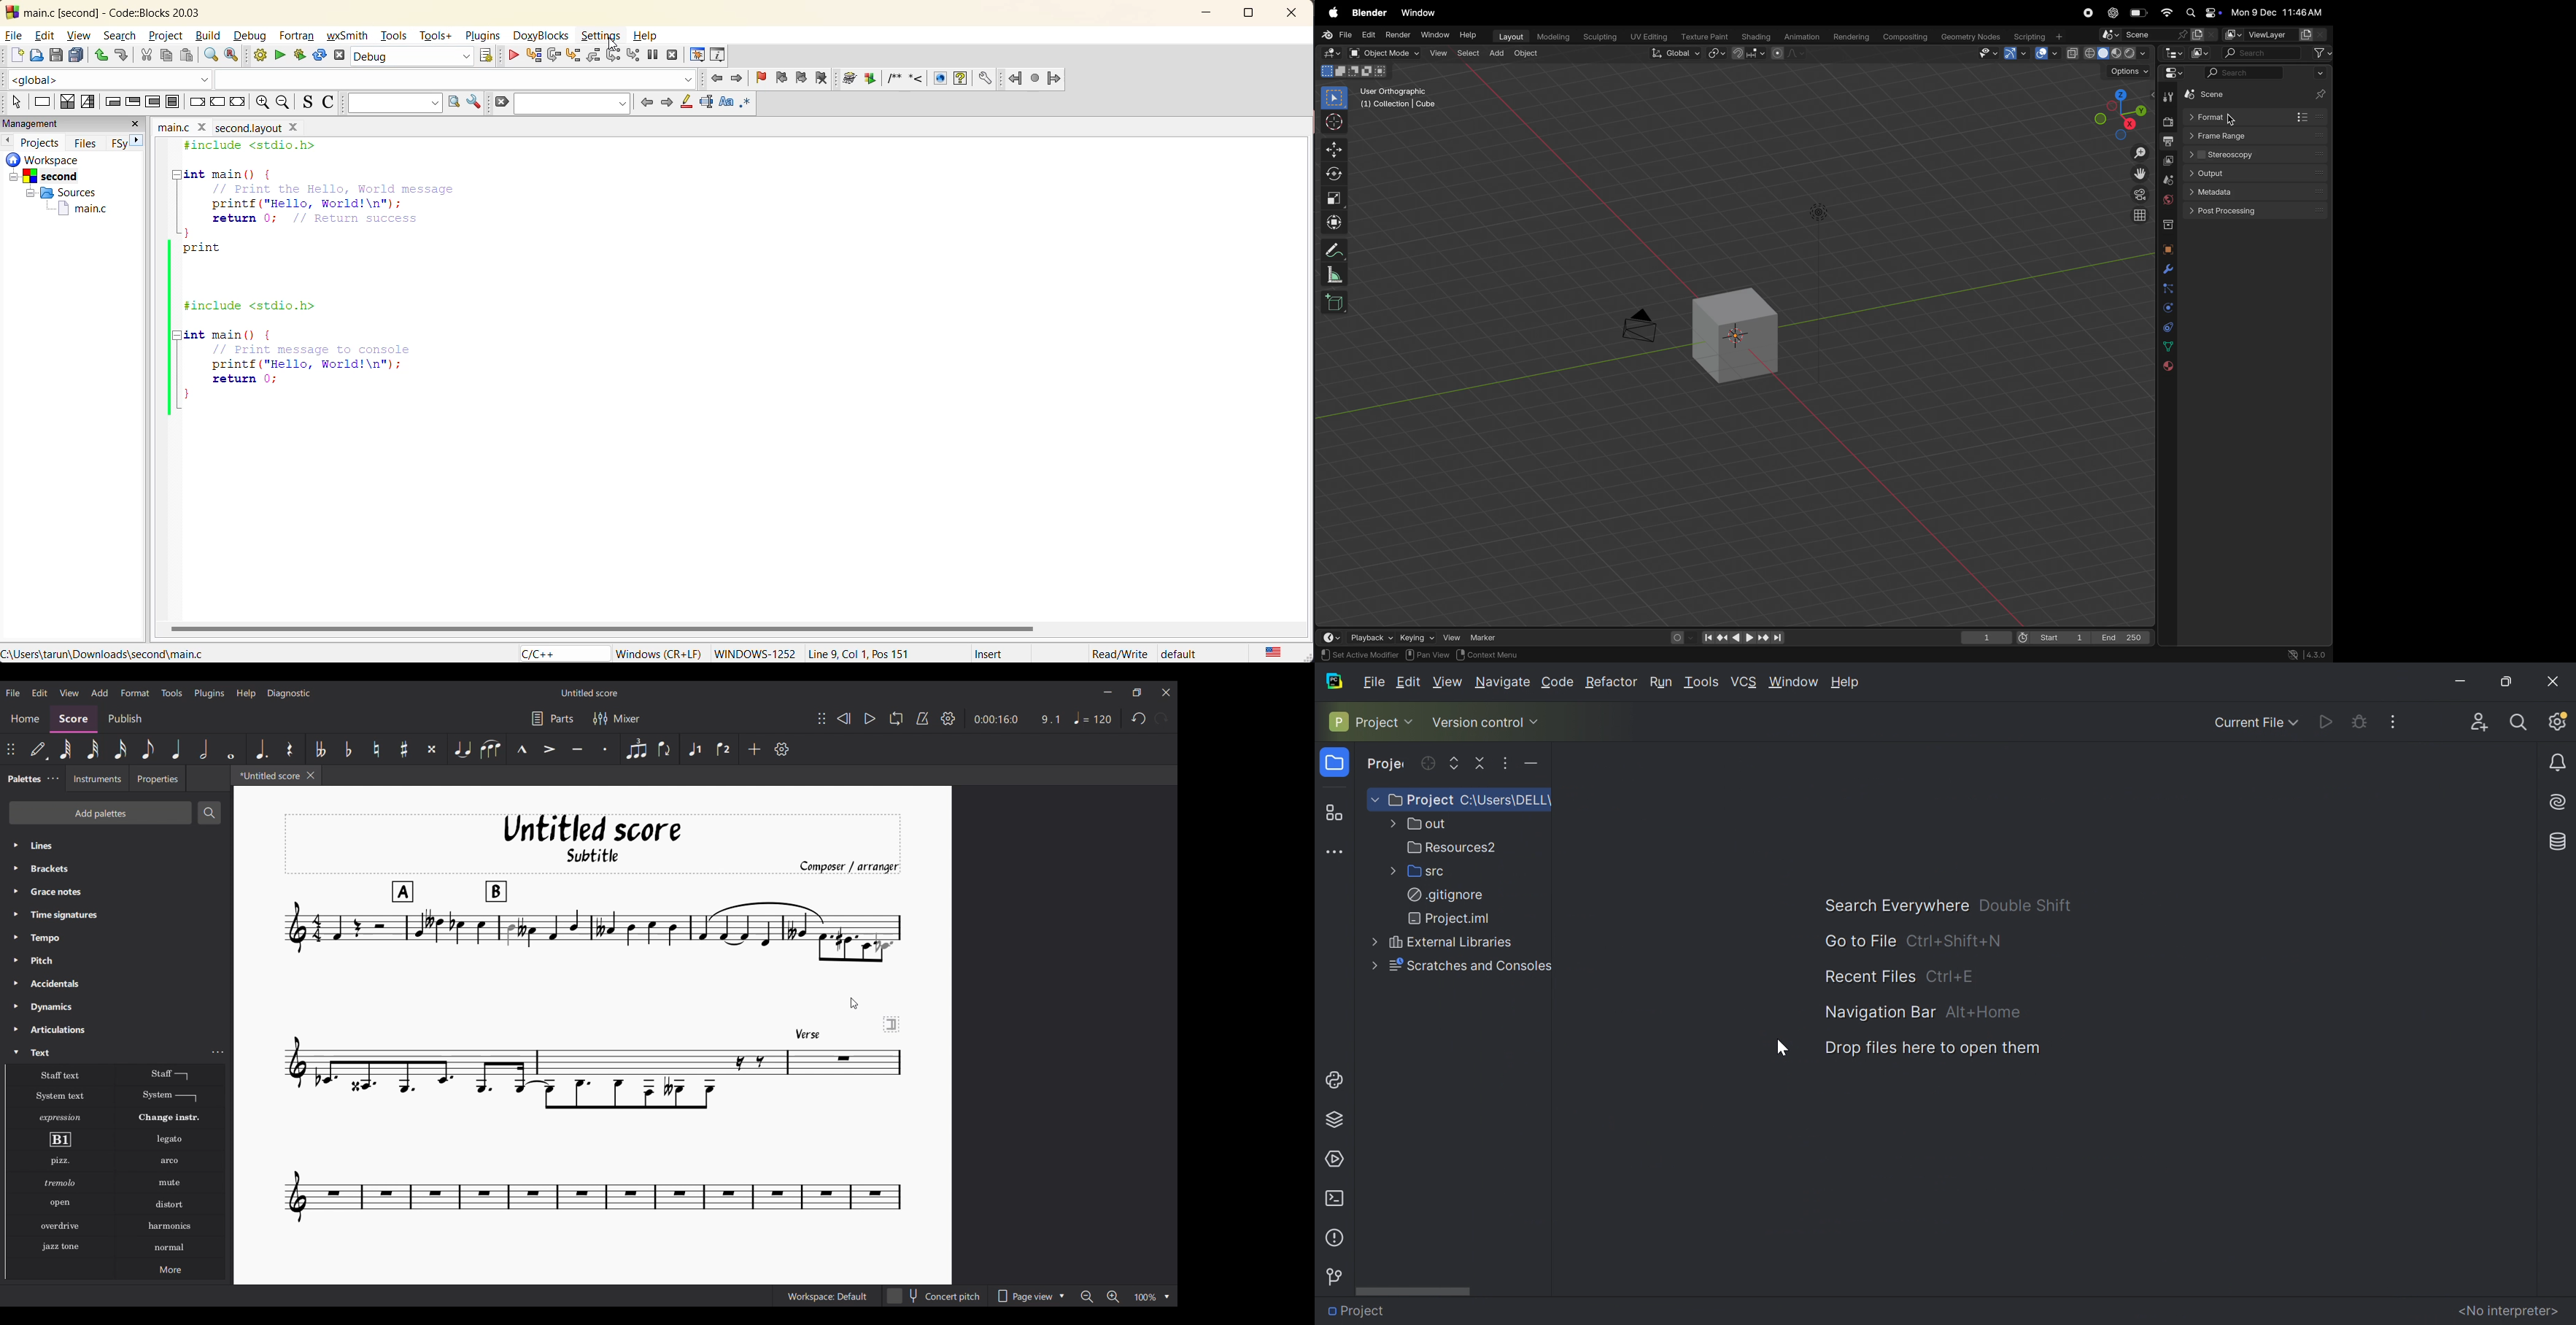  I want to click on 16th note, so click(120, 749).